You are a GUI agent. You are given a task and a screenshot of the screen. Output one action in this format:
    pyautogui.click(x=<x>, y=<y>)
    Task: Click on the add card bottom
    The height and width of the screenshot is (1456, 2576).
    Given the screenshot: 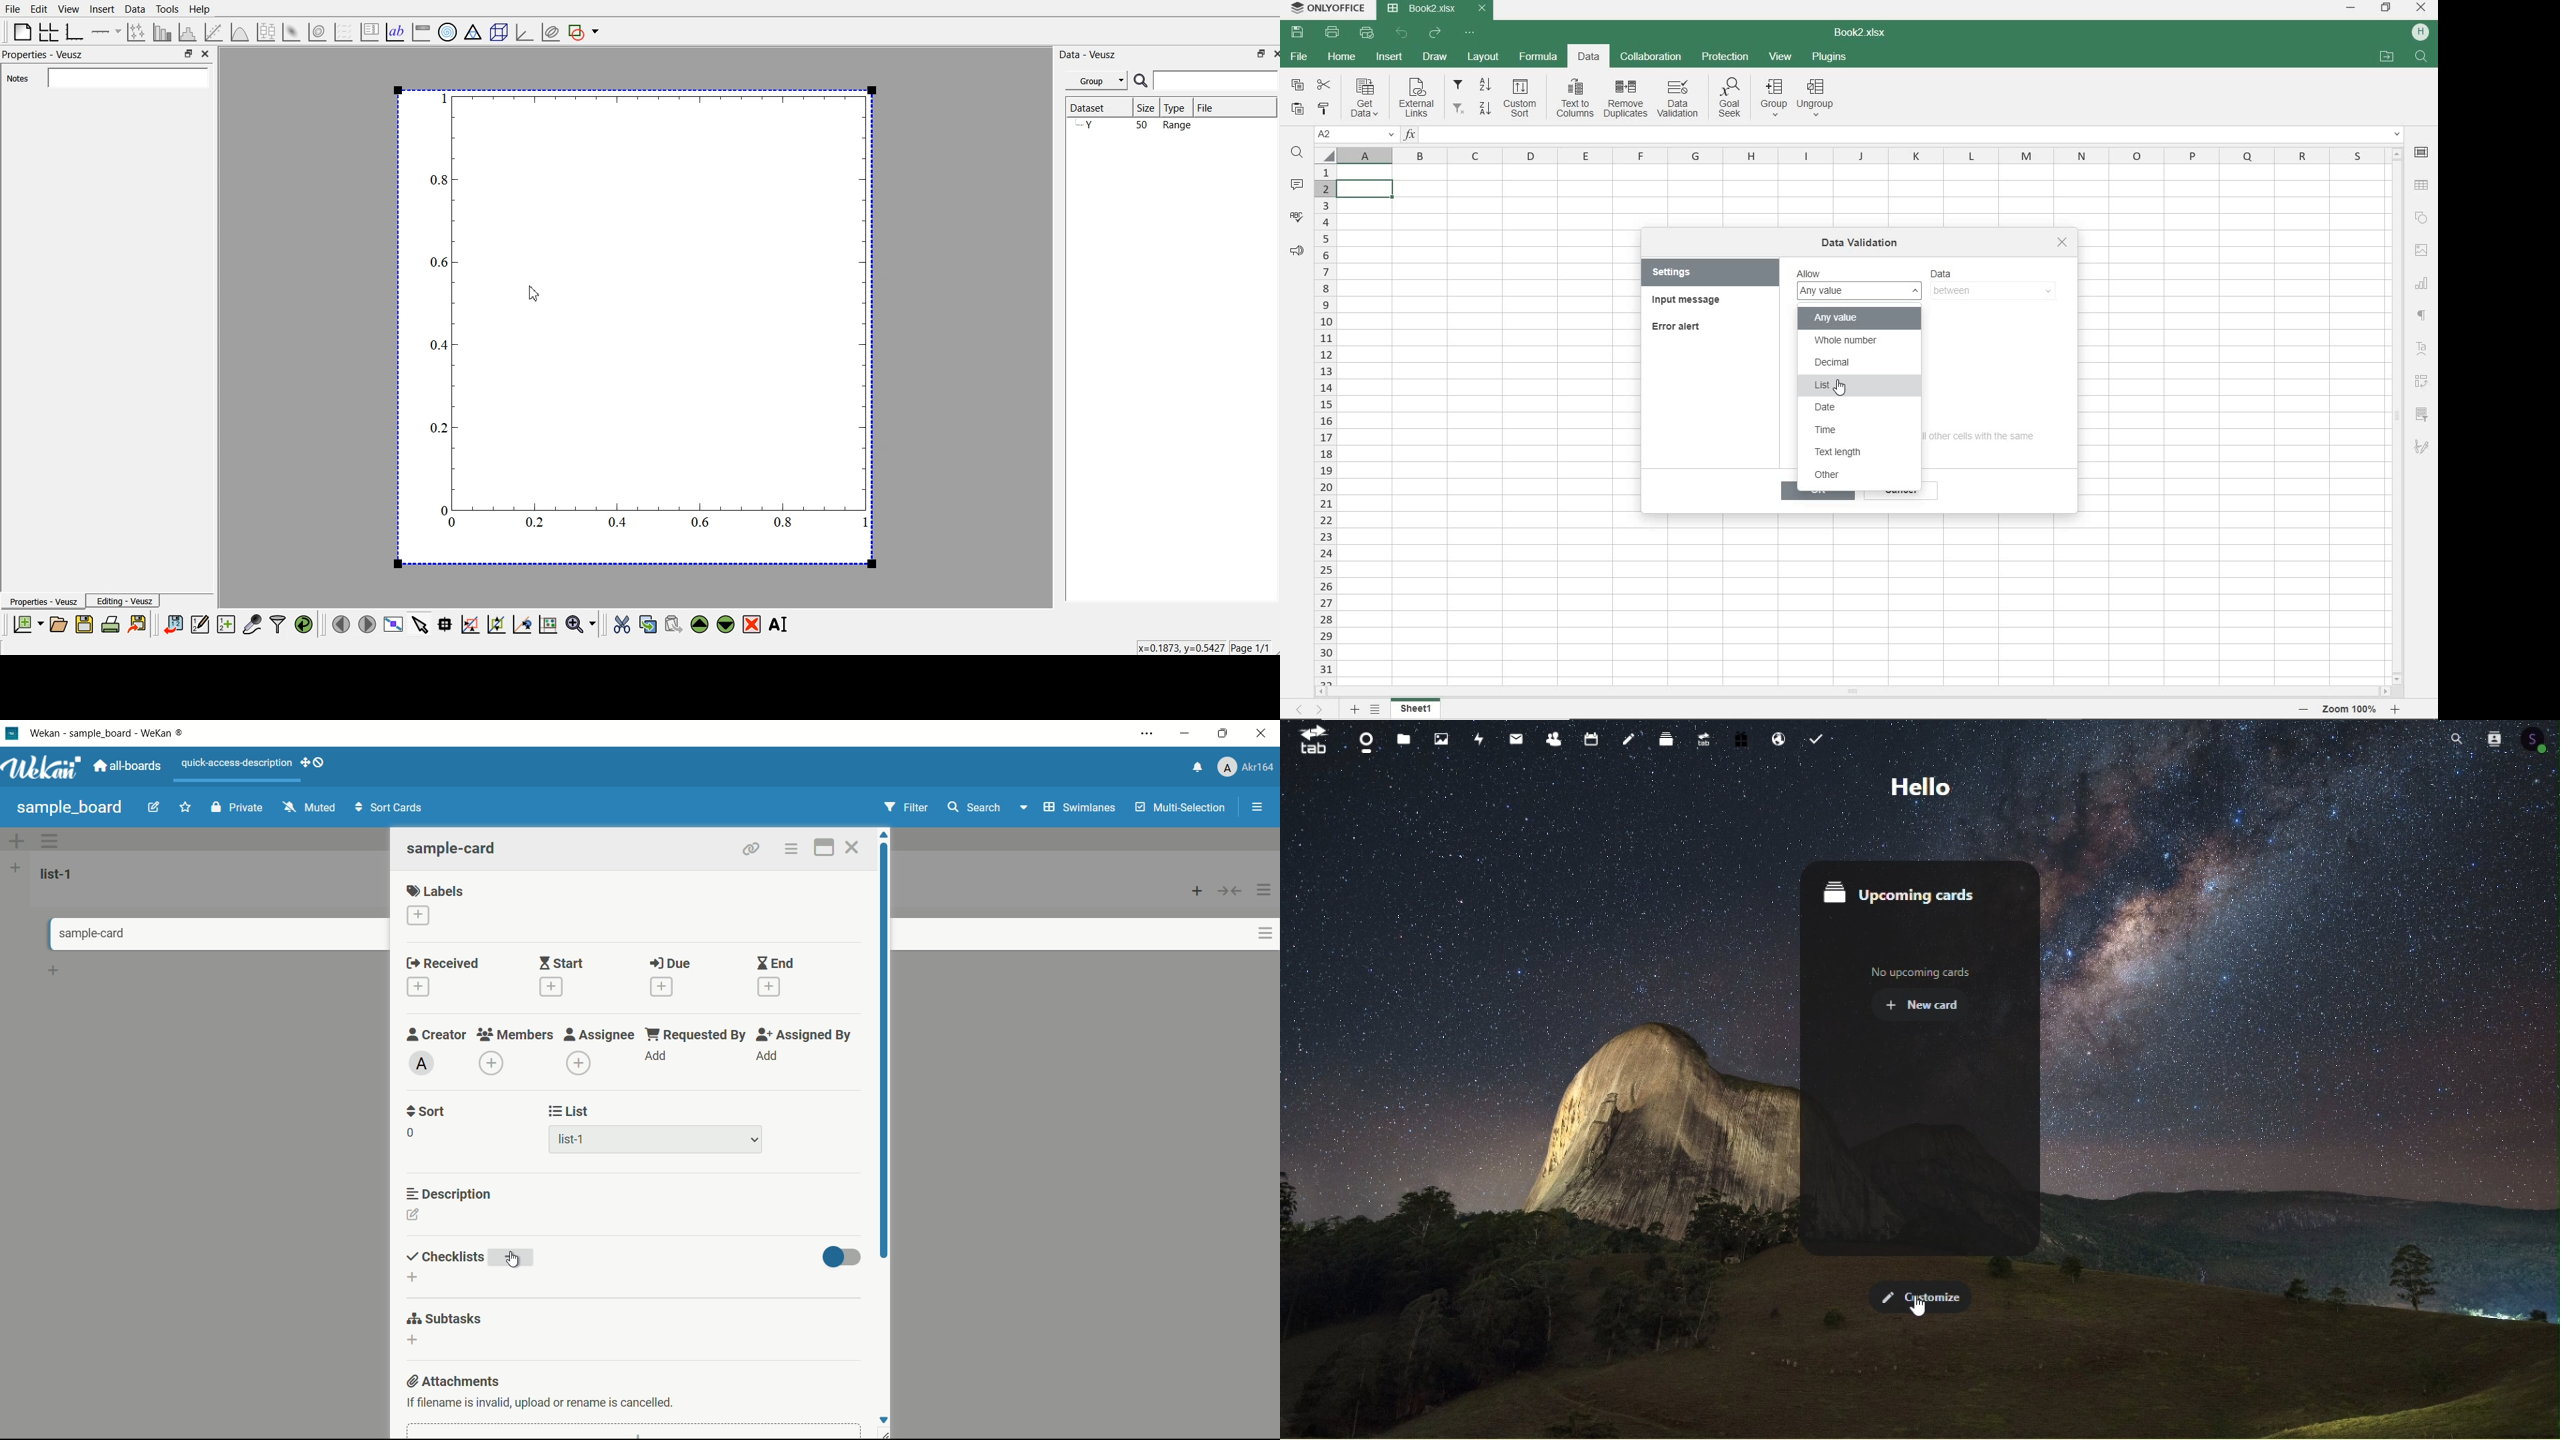 What is the action you would take?
    pyautogui.click(x=53, y=971)
    